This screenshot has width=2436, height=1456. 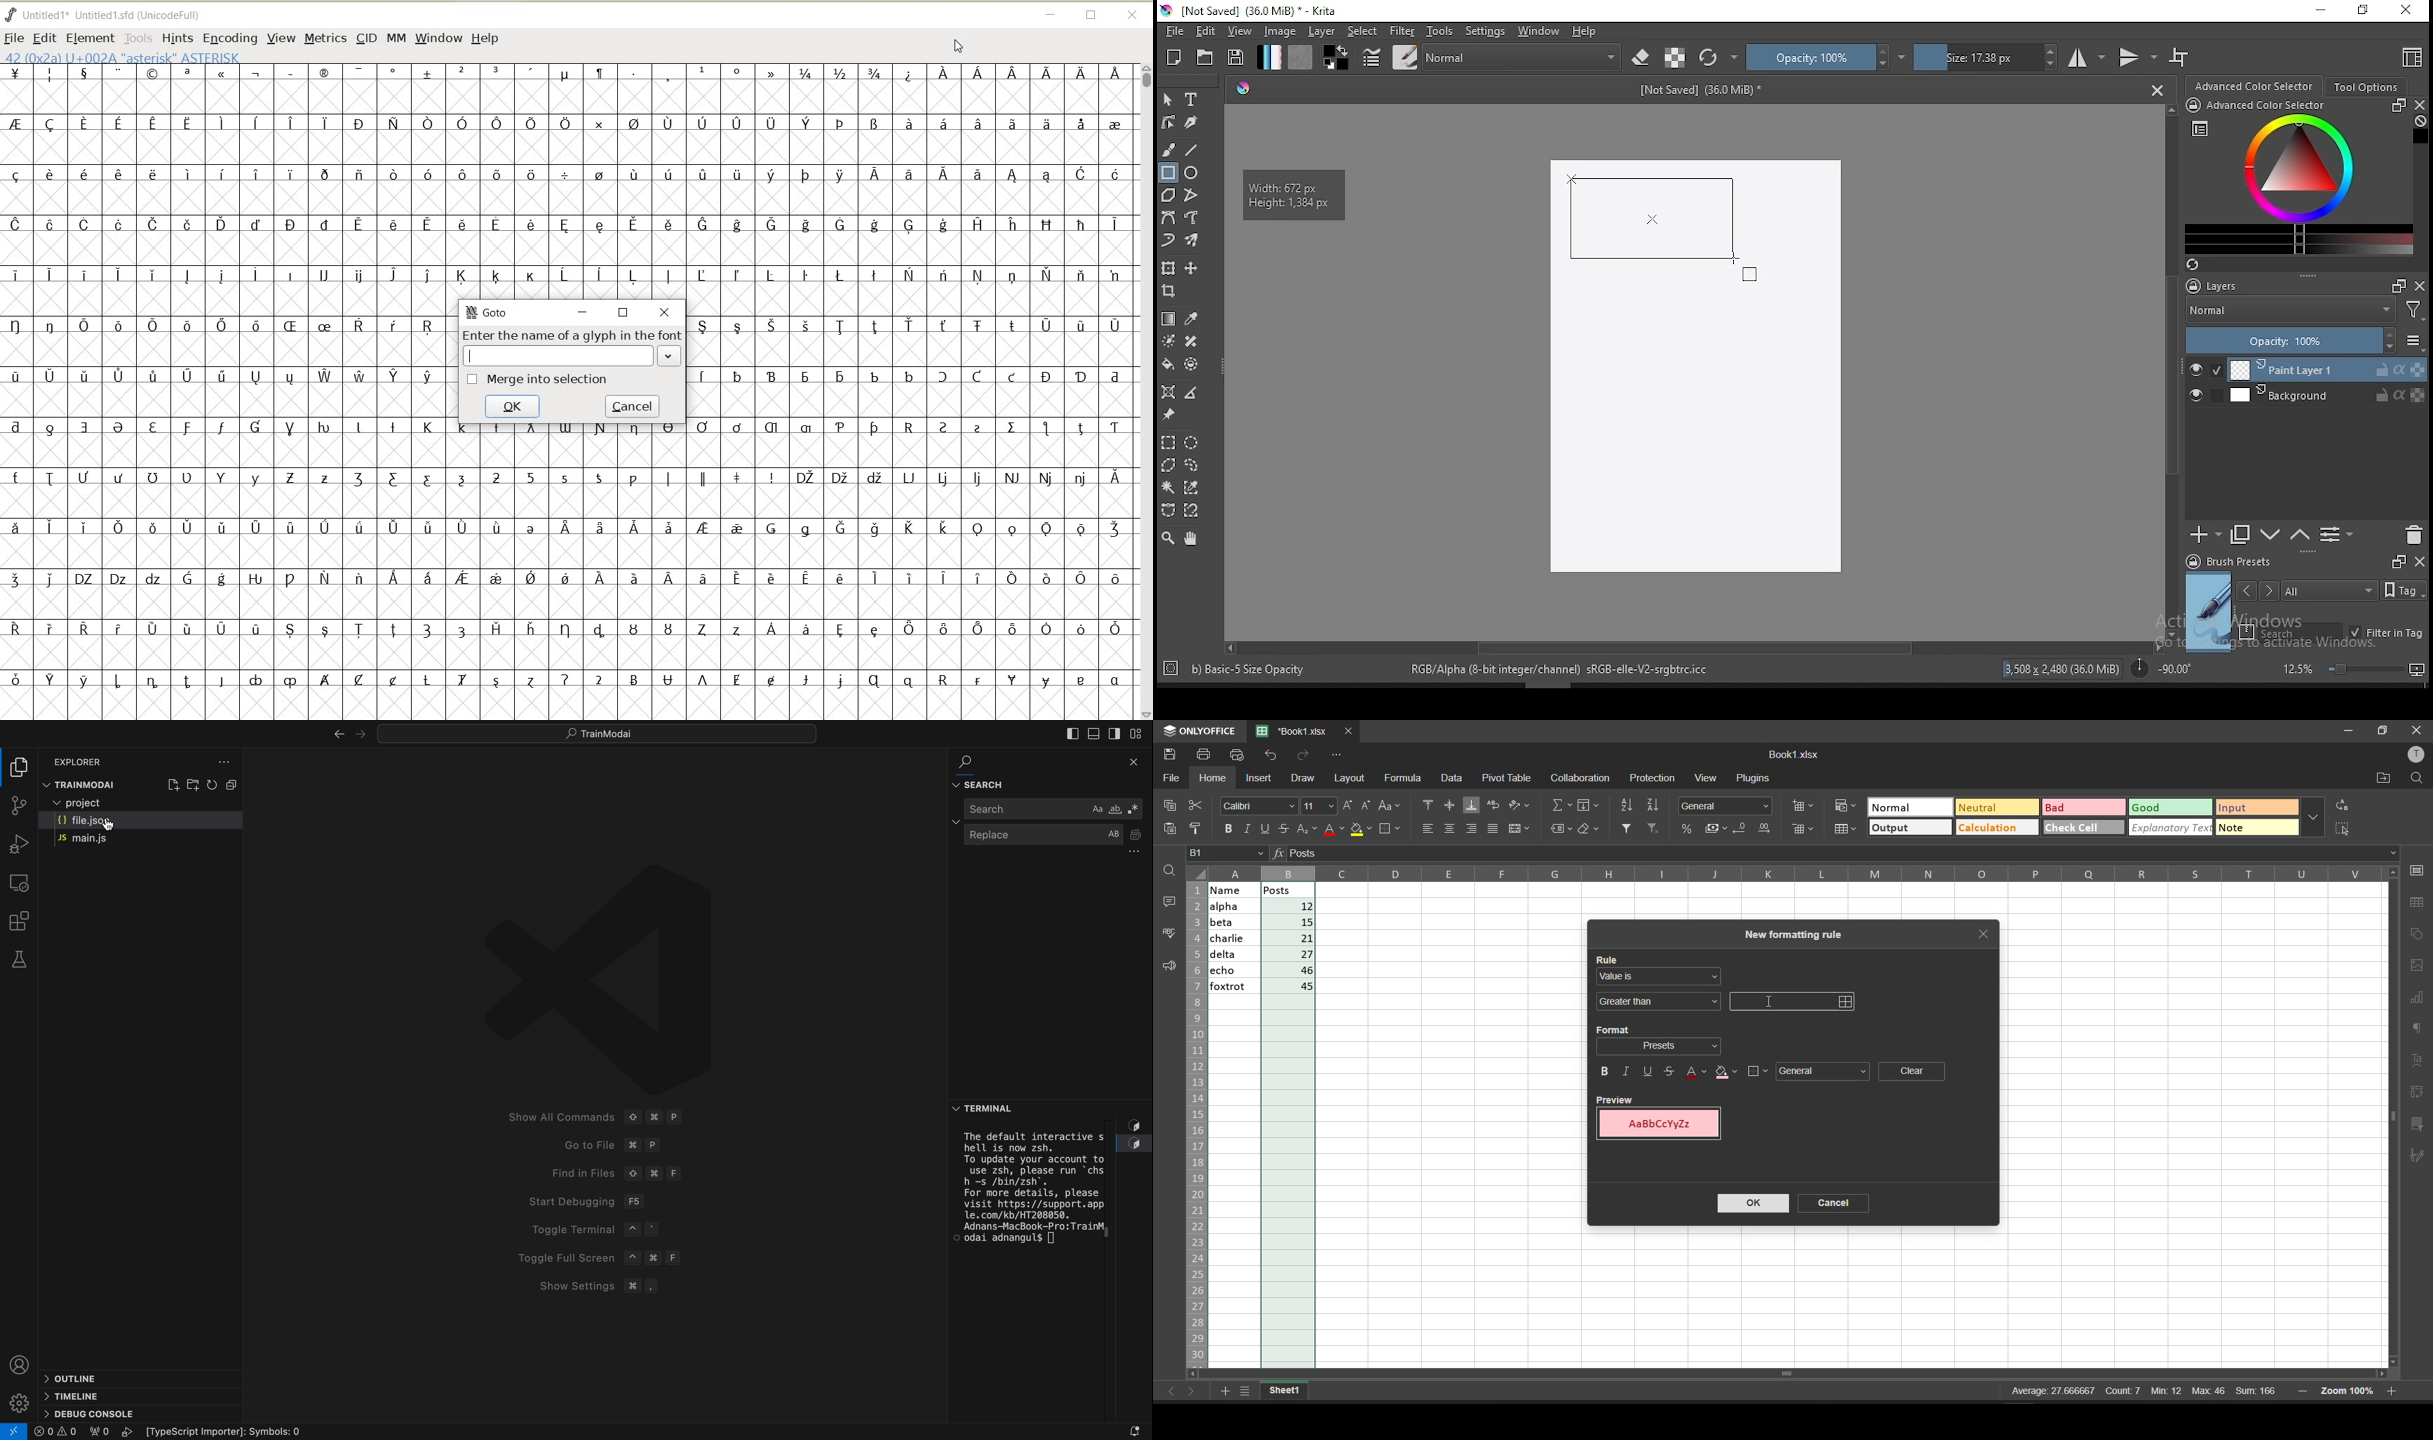 What do you see at coordinates (1114, 734) in the screenshot?
I see `toggle secondary bar` at bounding box center [1114, 734].